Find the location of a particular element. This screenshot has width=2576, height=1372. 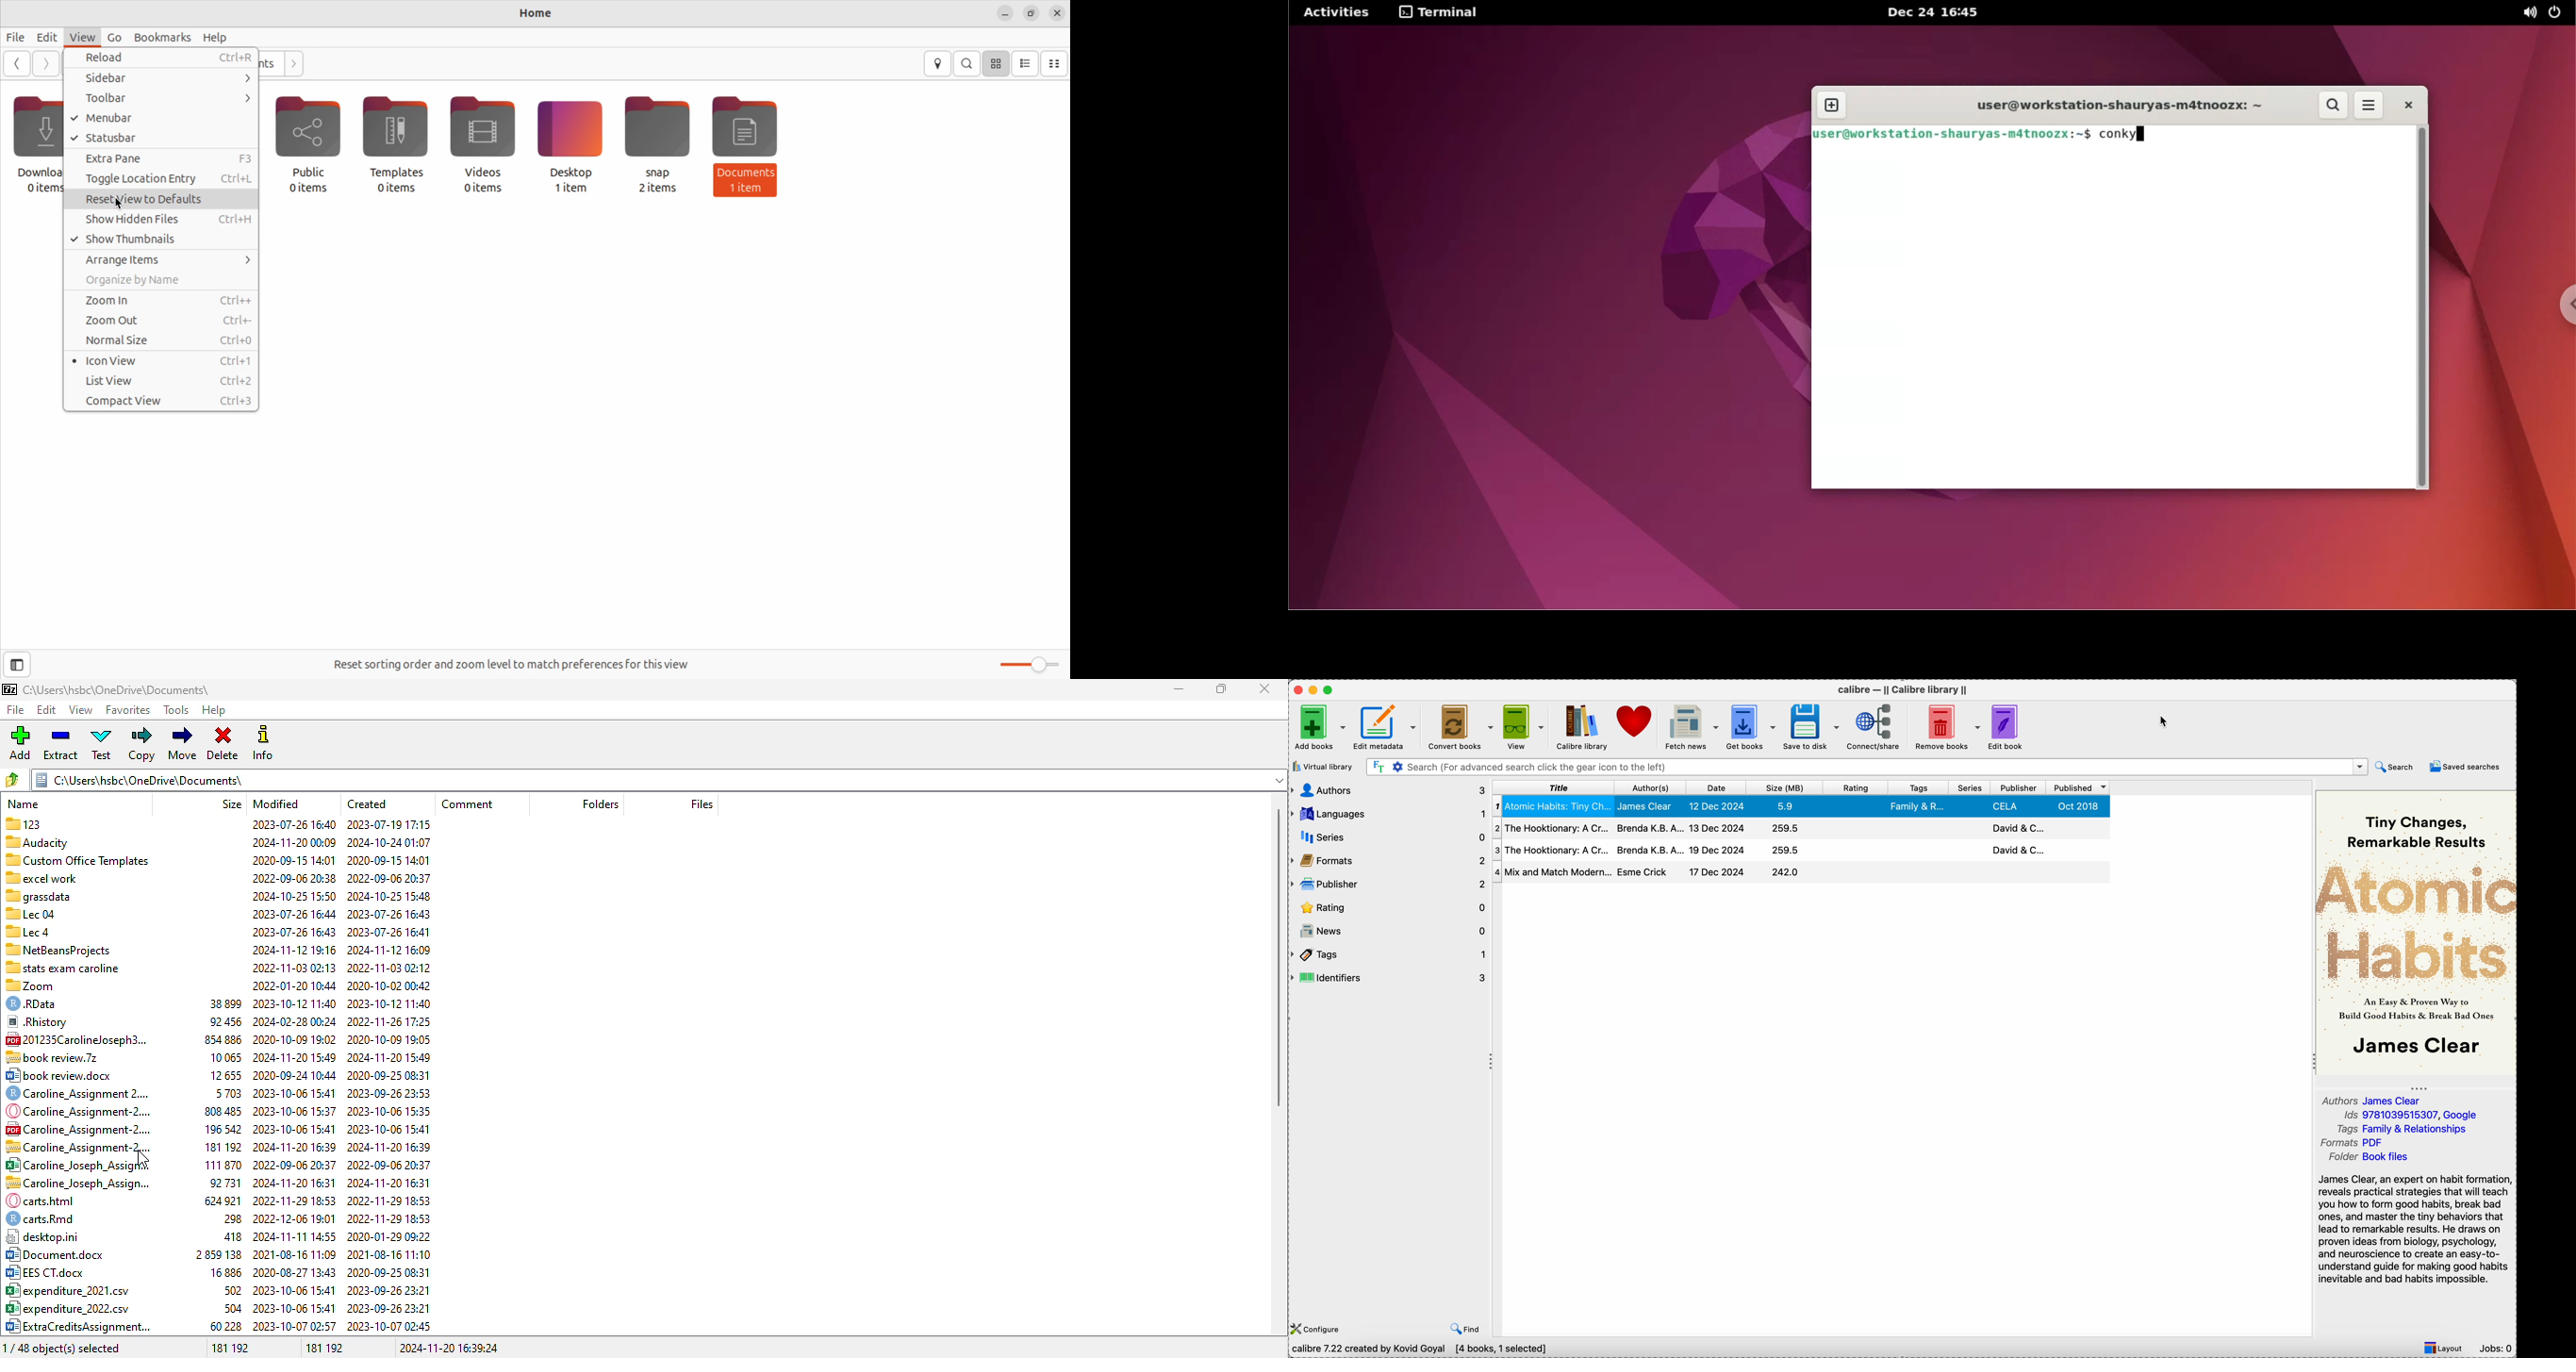

 Caroline_Assignment-2.... 808485 2023-10-06 15:37 2023-10-06 15:35 is located at coordinates (219, 1111).